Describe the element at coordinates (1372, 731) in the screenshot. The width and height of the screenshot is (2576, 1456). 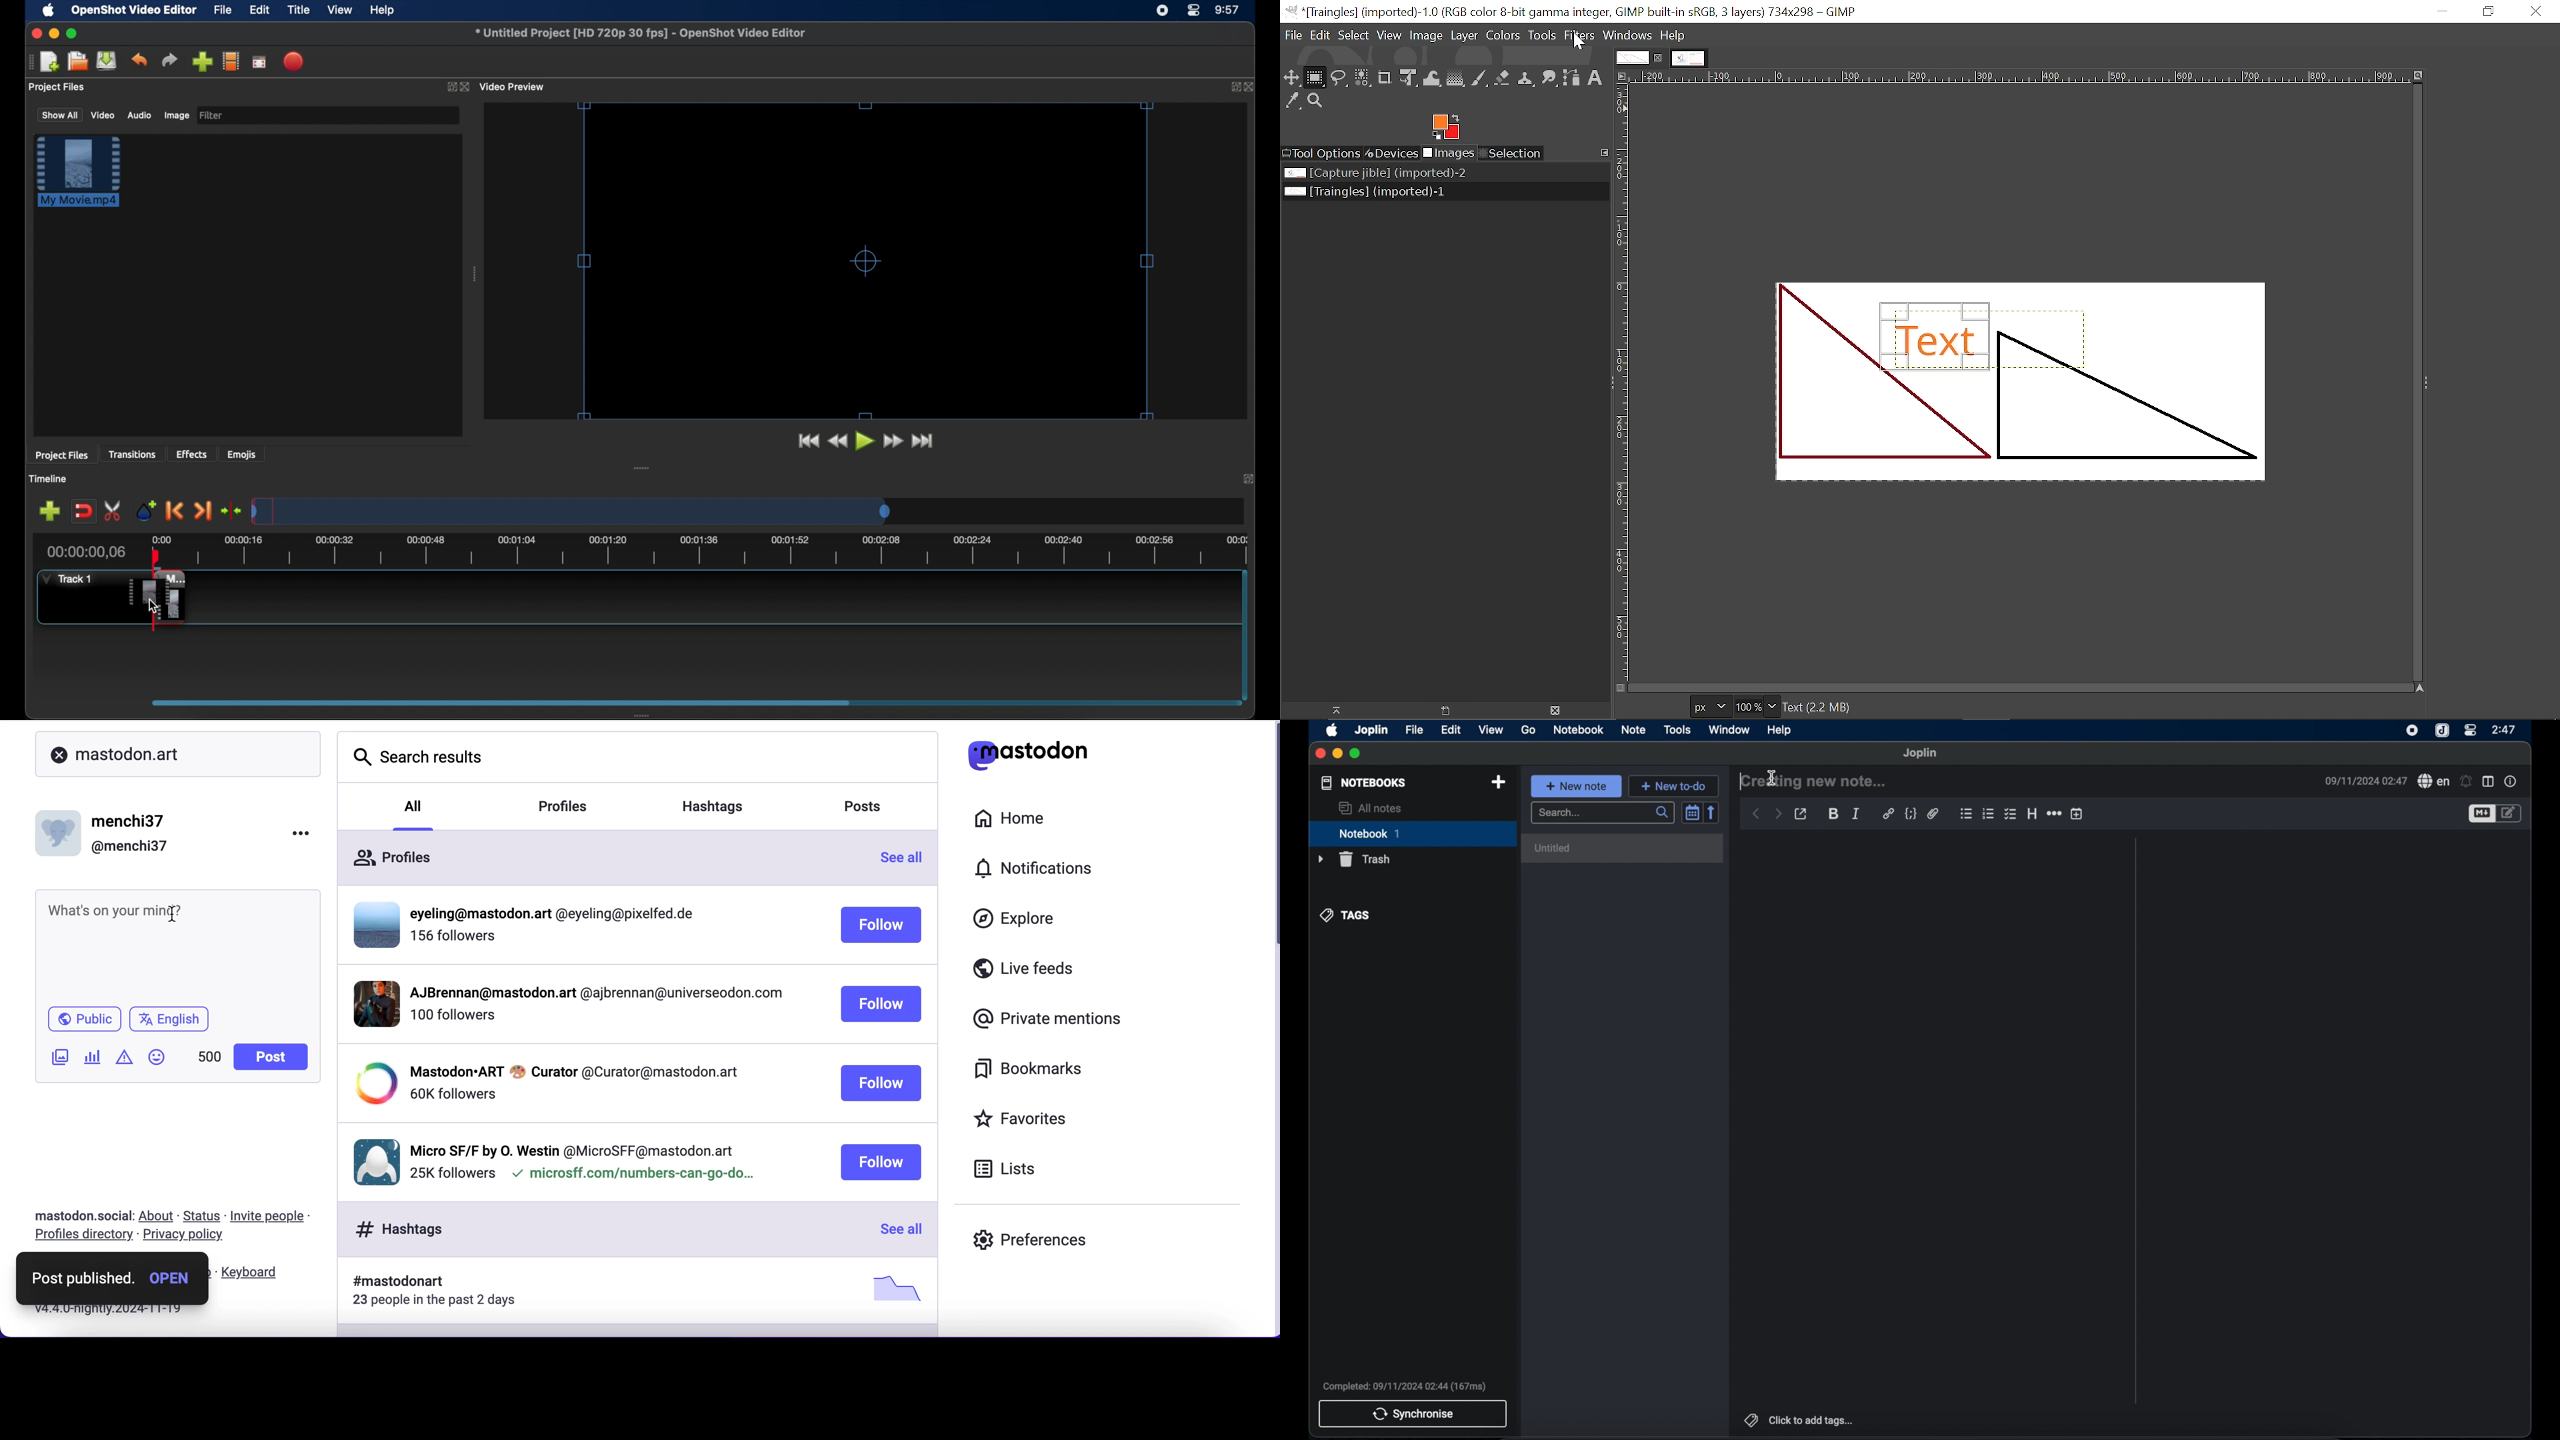
I see `joplin` at that location.